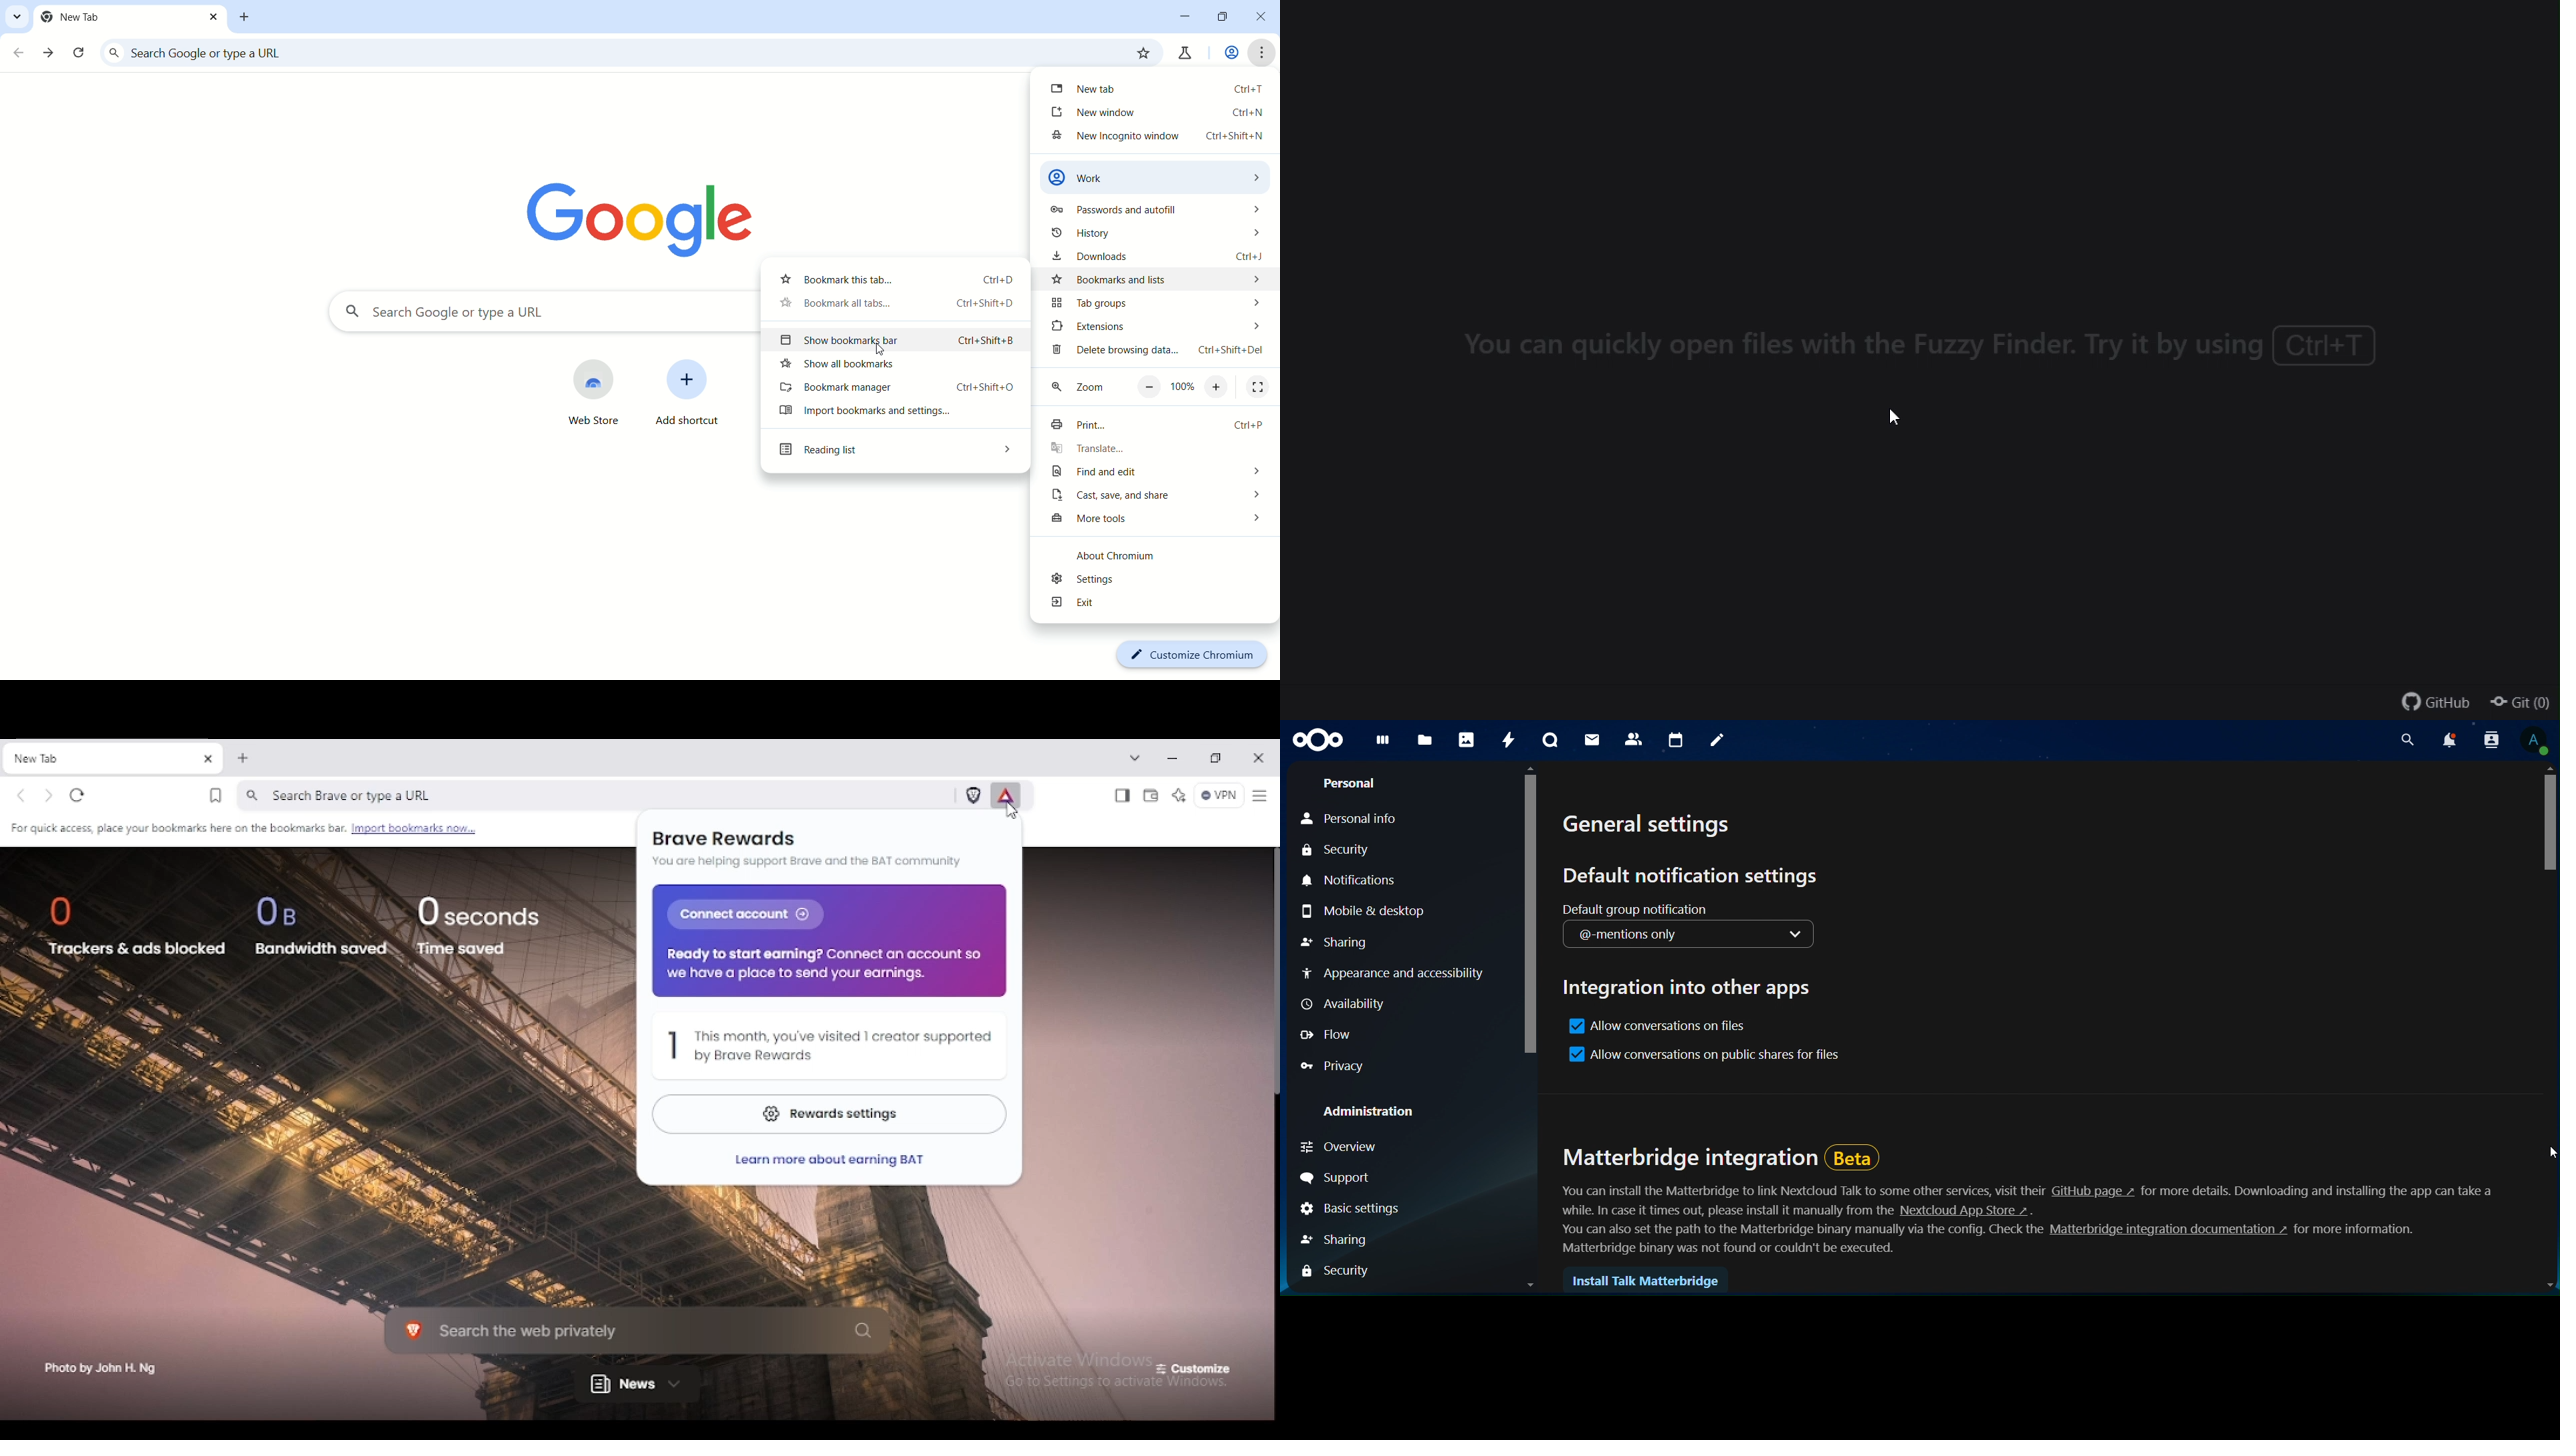 Image resolution: width=2576 pixels, height=1456 pixels. What do you see at coordinates (1719, 742) in the screenshot?
I see `notes` at bounding box center [1719, 742].